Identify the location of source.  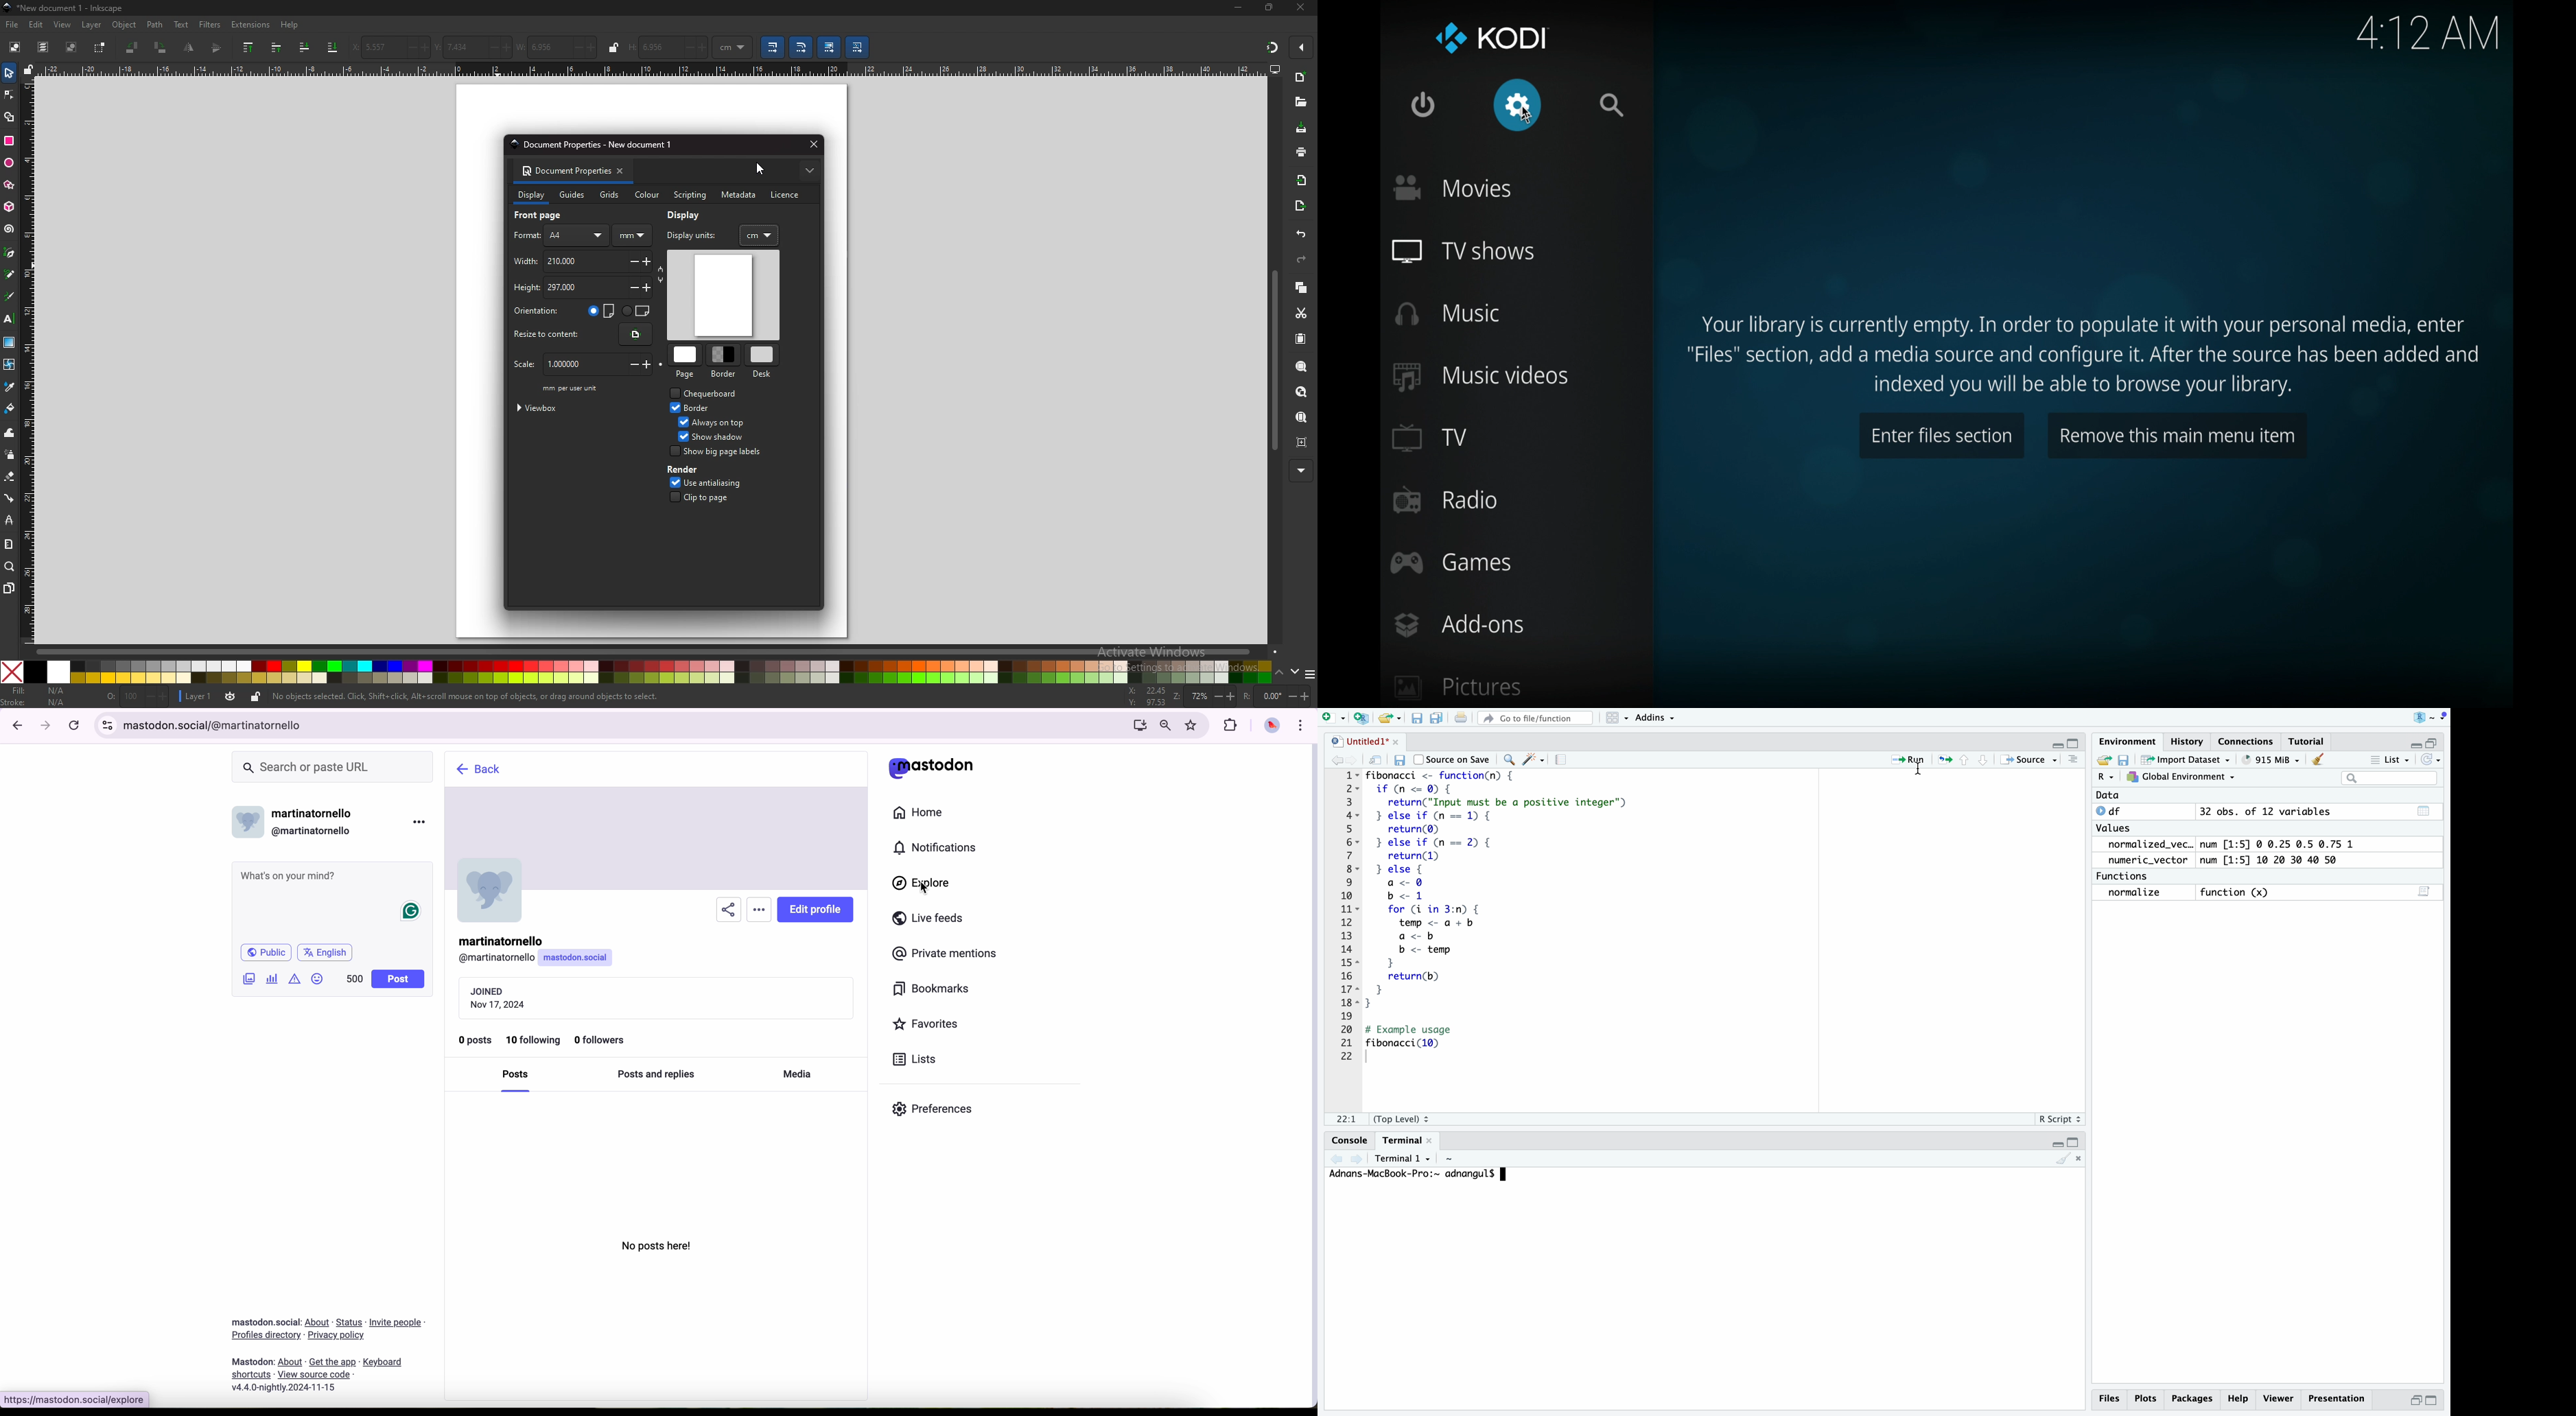
(2028, 759).